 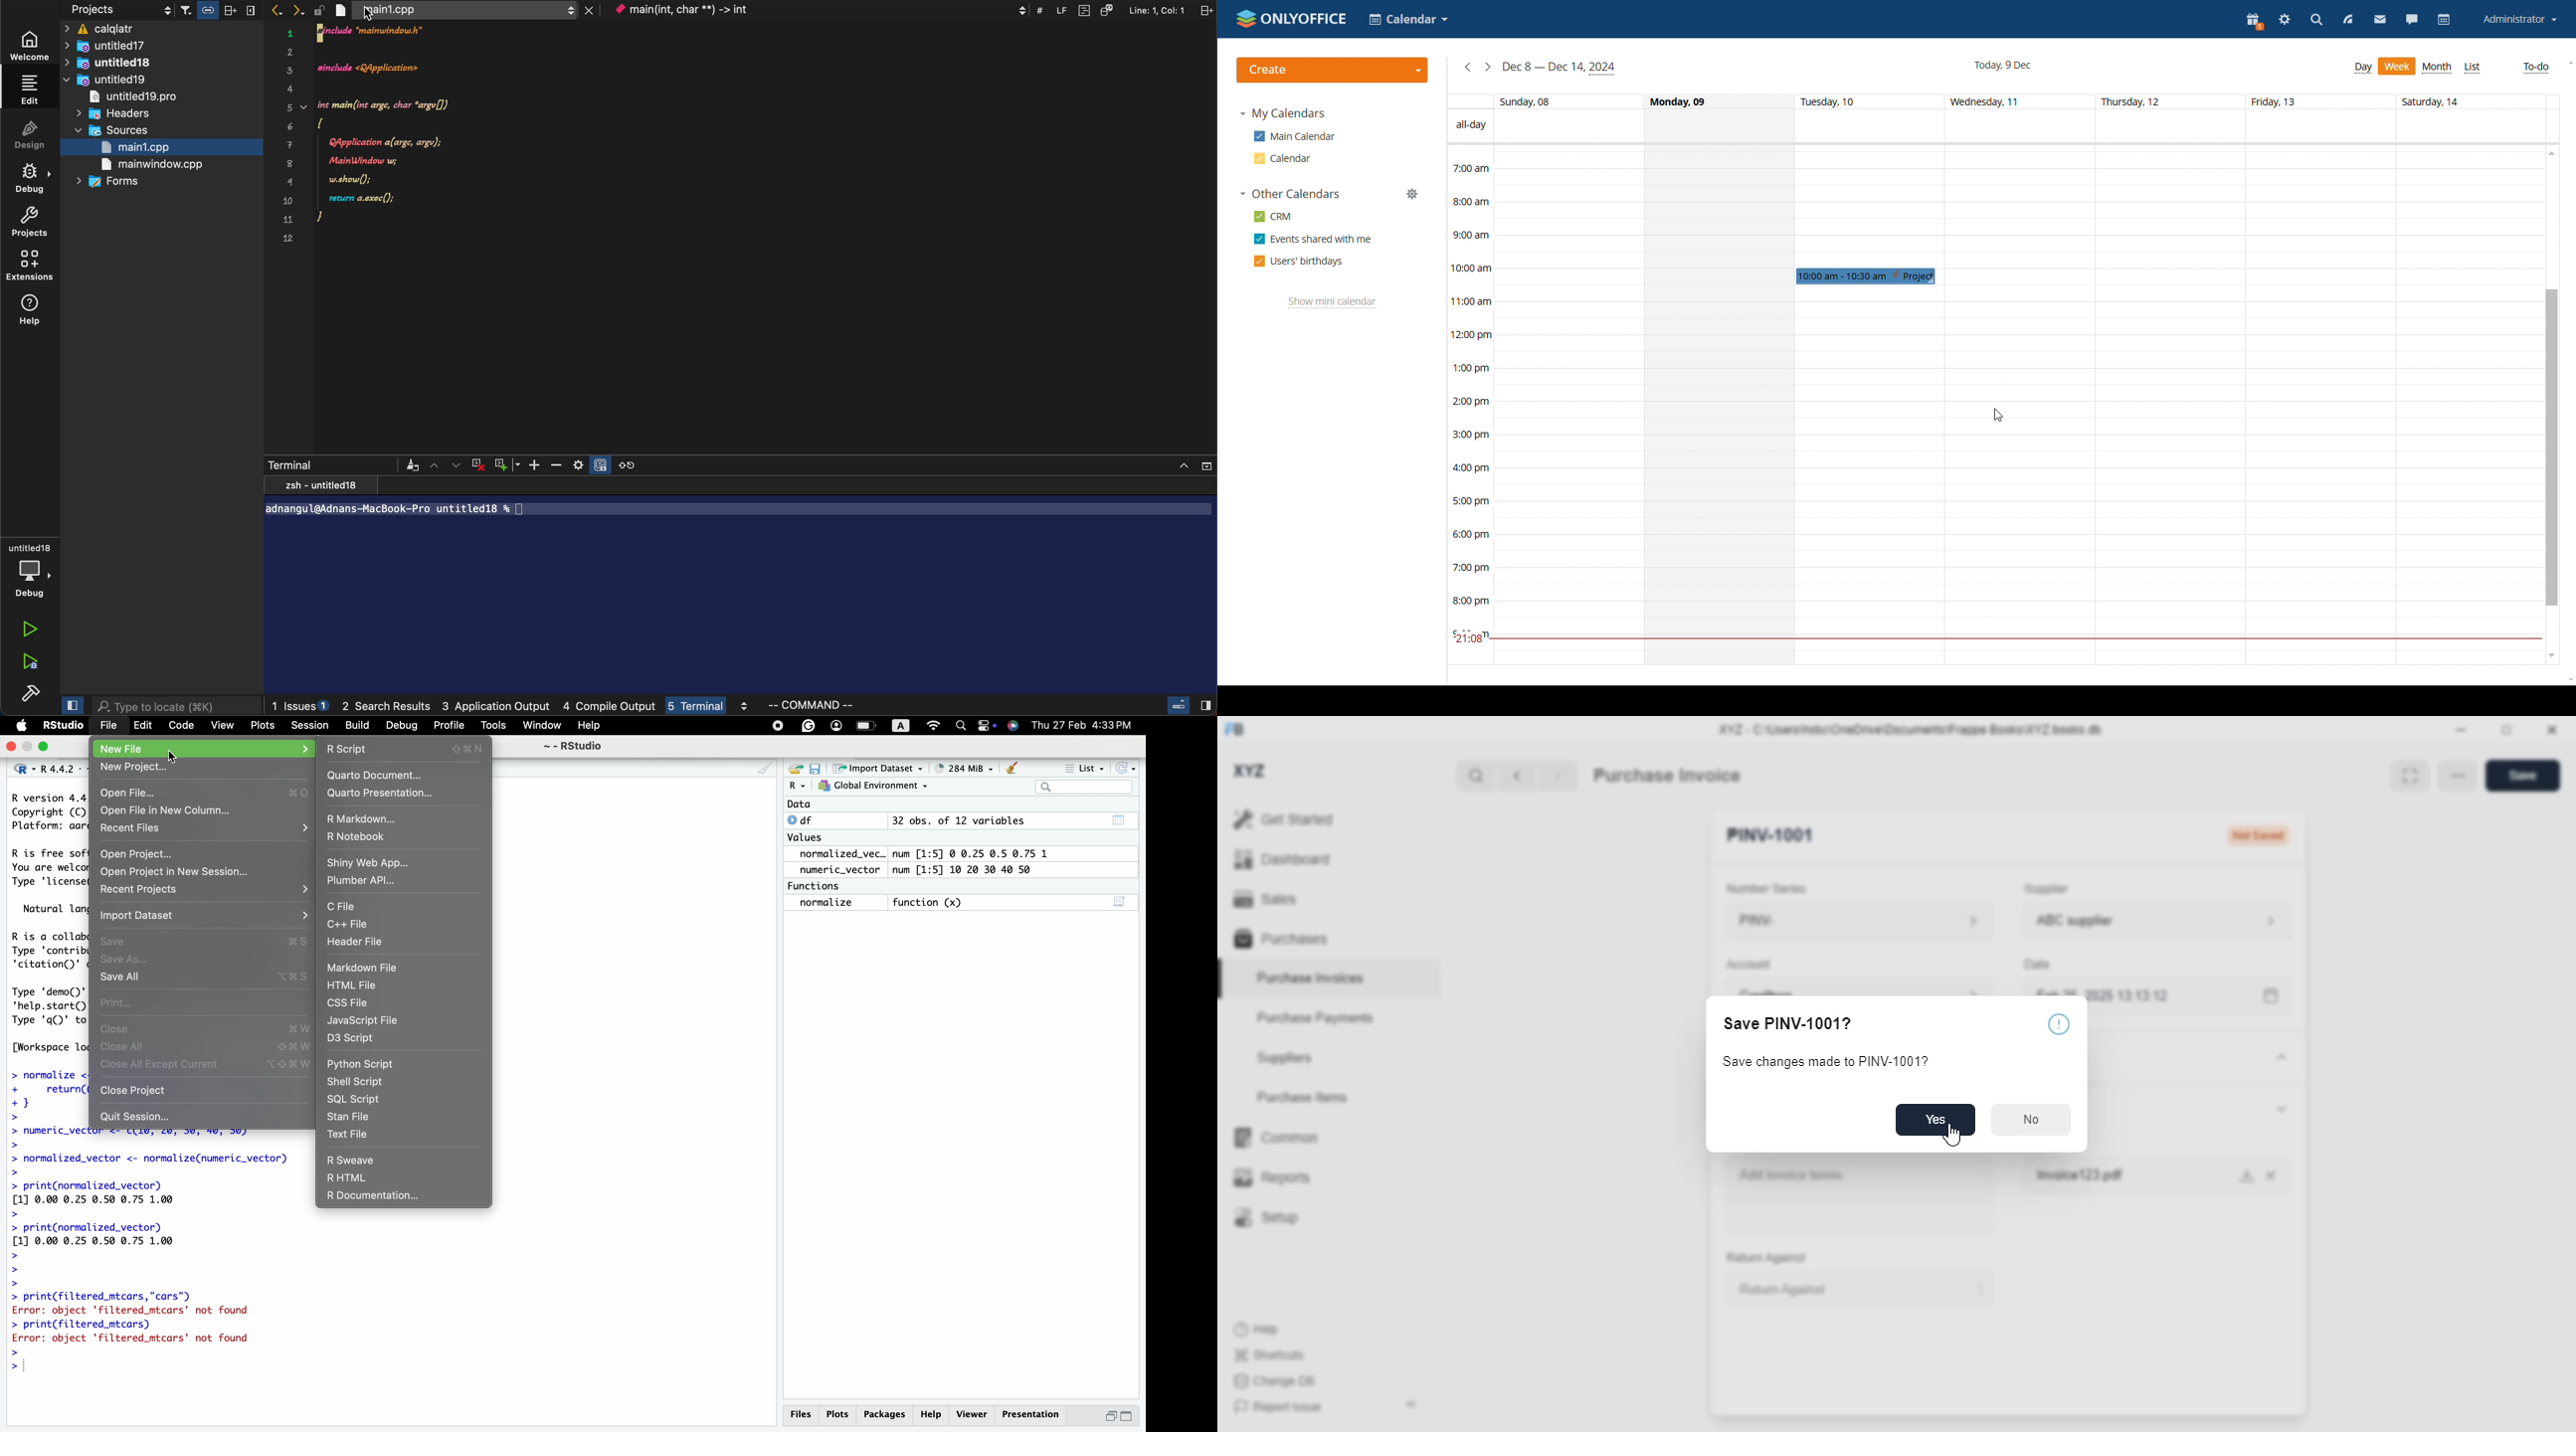 I want to click on Help, so click(x=592, y=725).